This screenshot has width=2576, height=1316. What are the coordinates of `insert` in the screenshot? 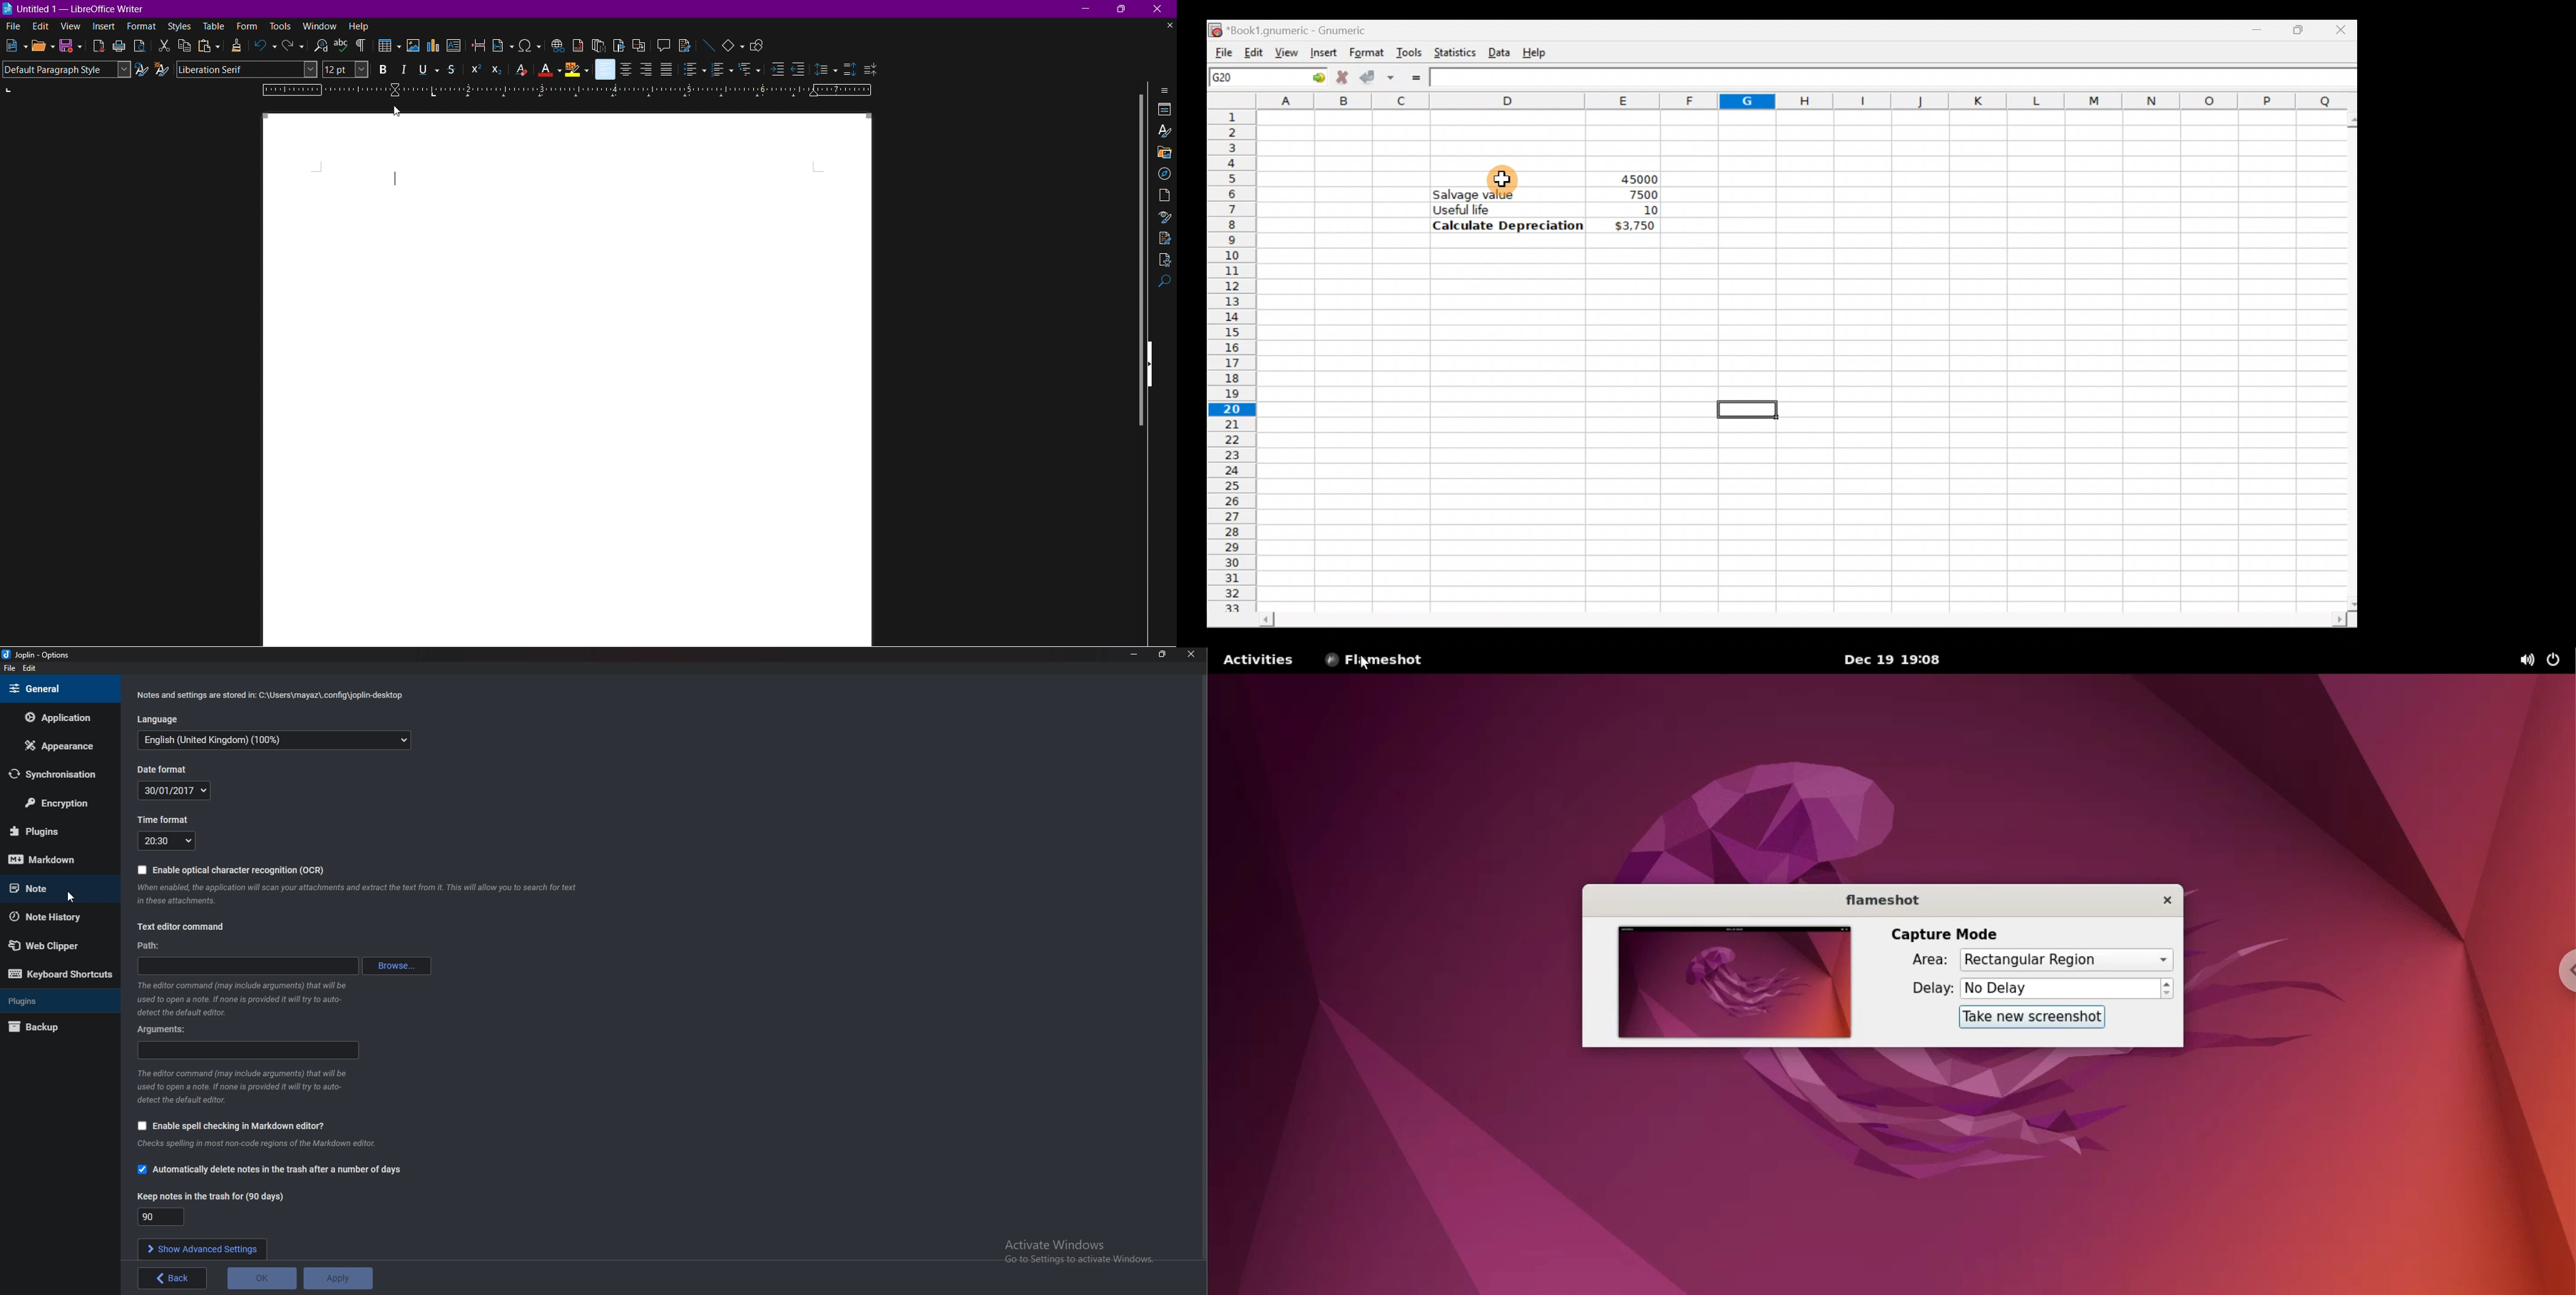 It's located at (105, 28).